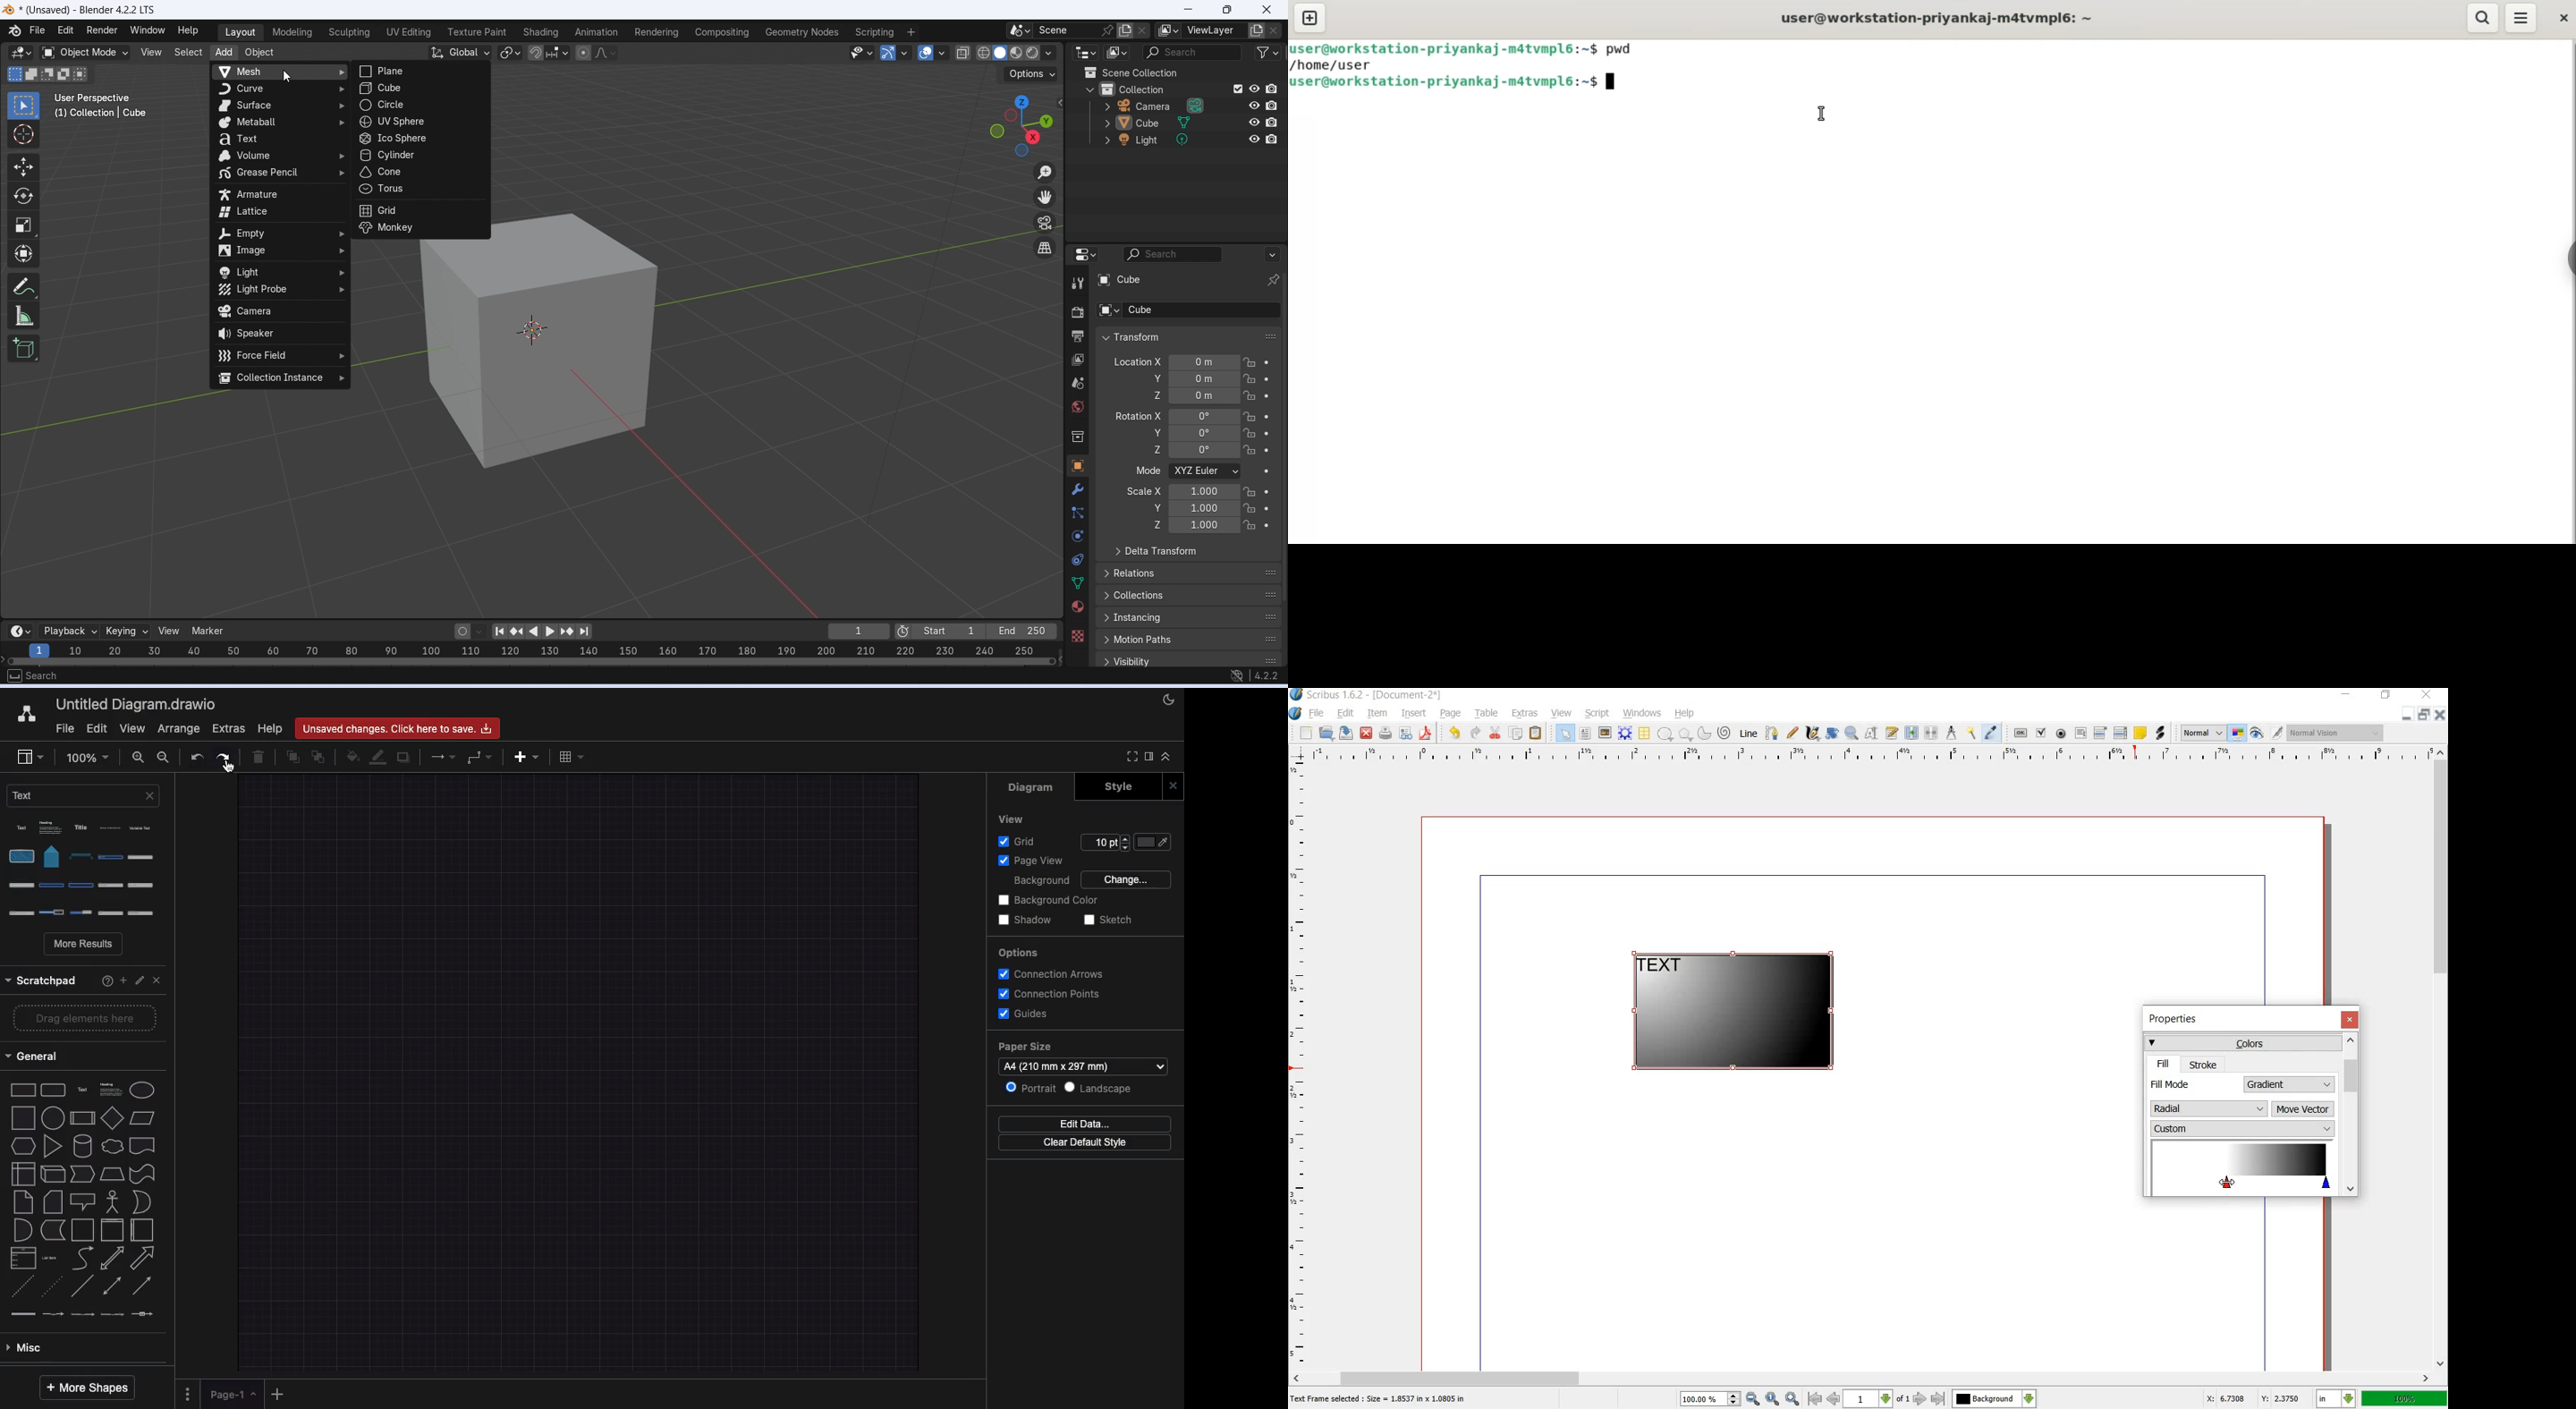 The image size is (2576, 1428). What do you see at coordinates (1863, 1377) in the screenshot?
I see `scroll bar` at bounding box center [1863, 1377].